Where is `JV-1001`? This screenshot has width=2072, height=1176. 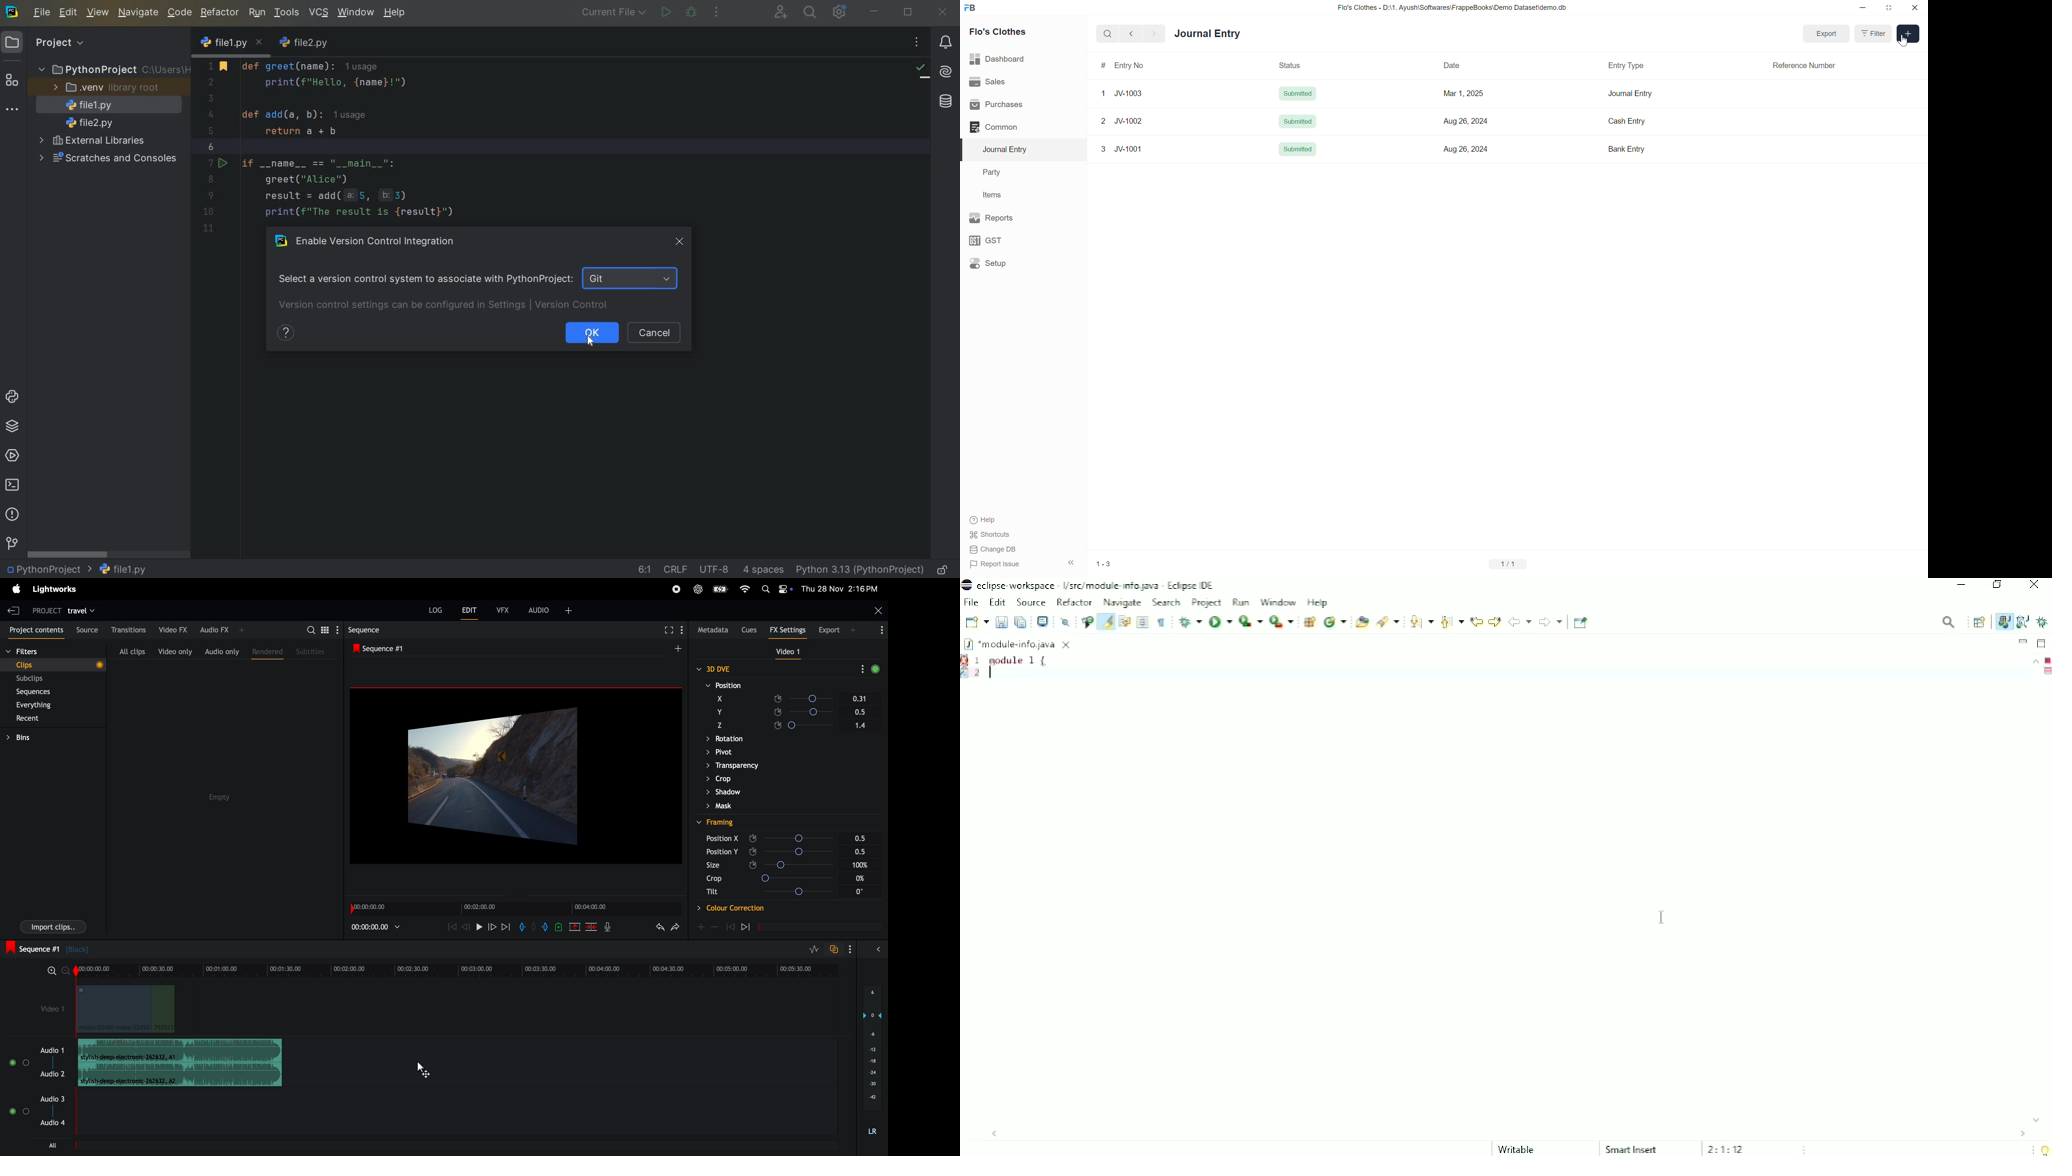
JV-1001 is located at coordinates (1129, 149).